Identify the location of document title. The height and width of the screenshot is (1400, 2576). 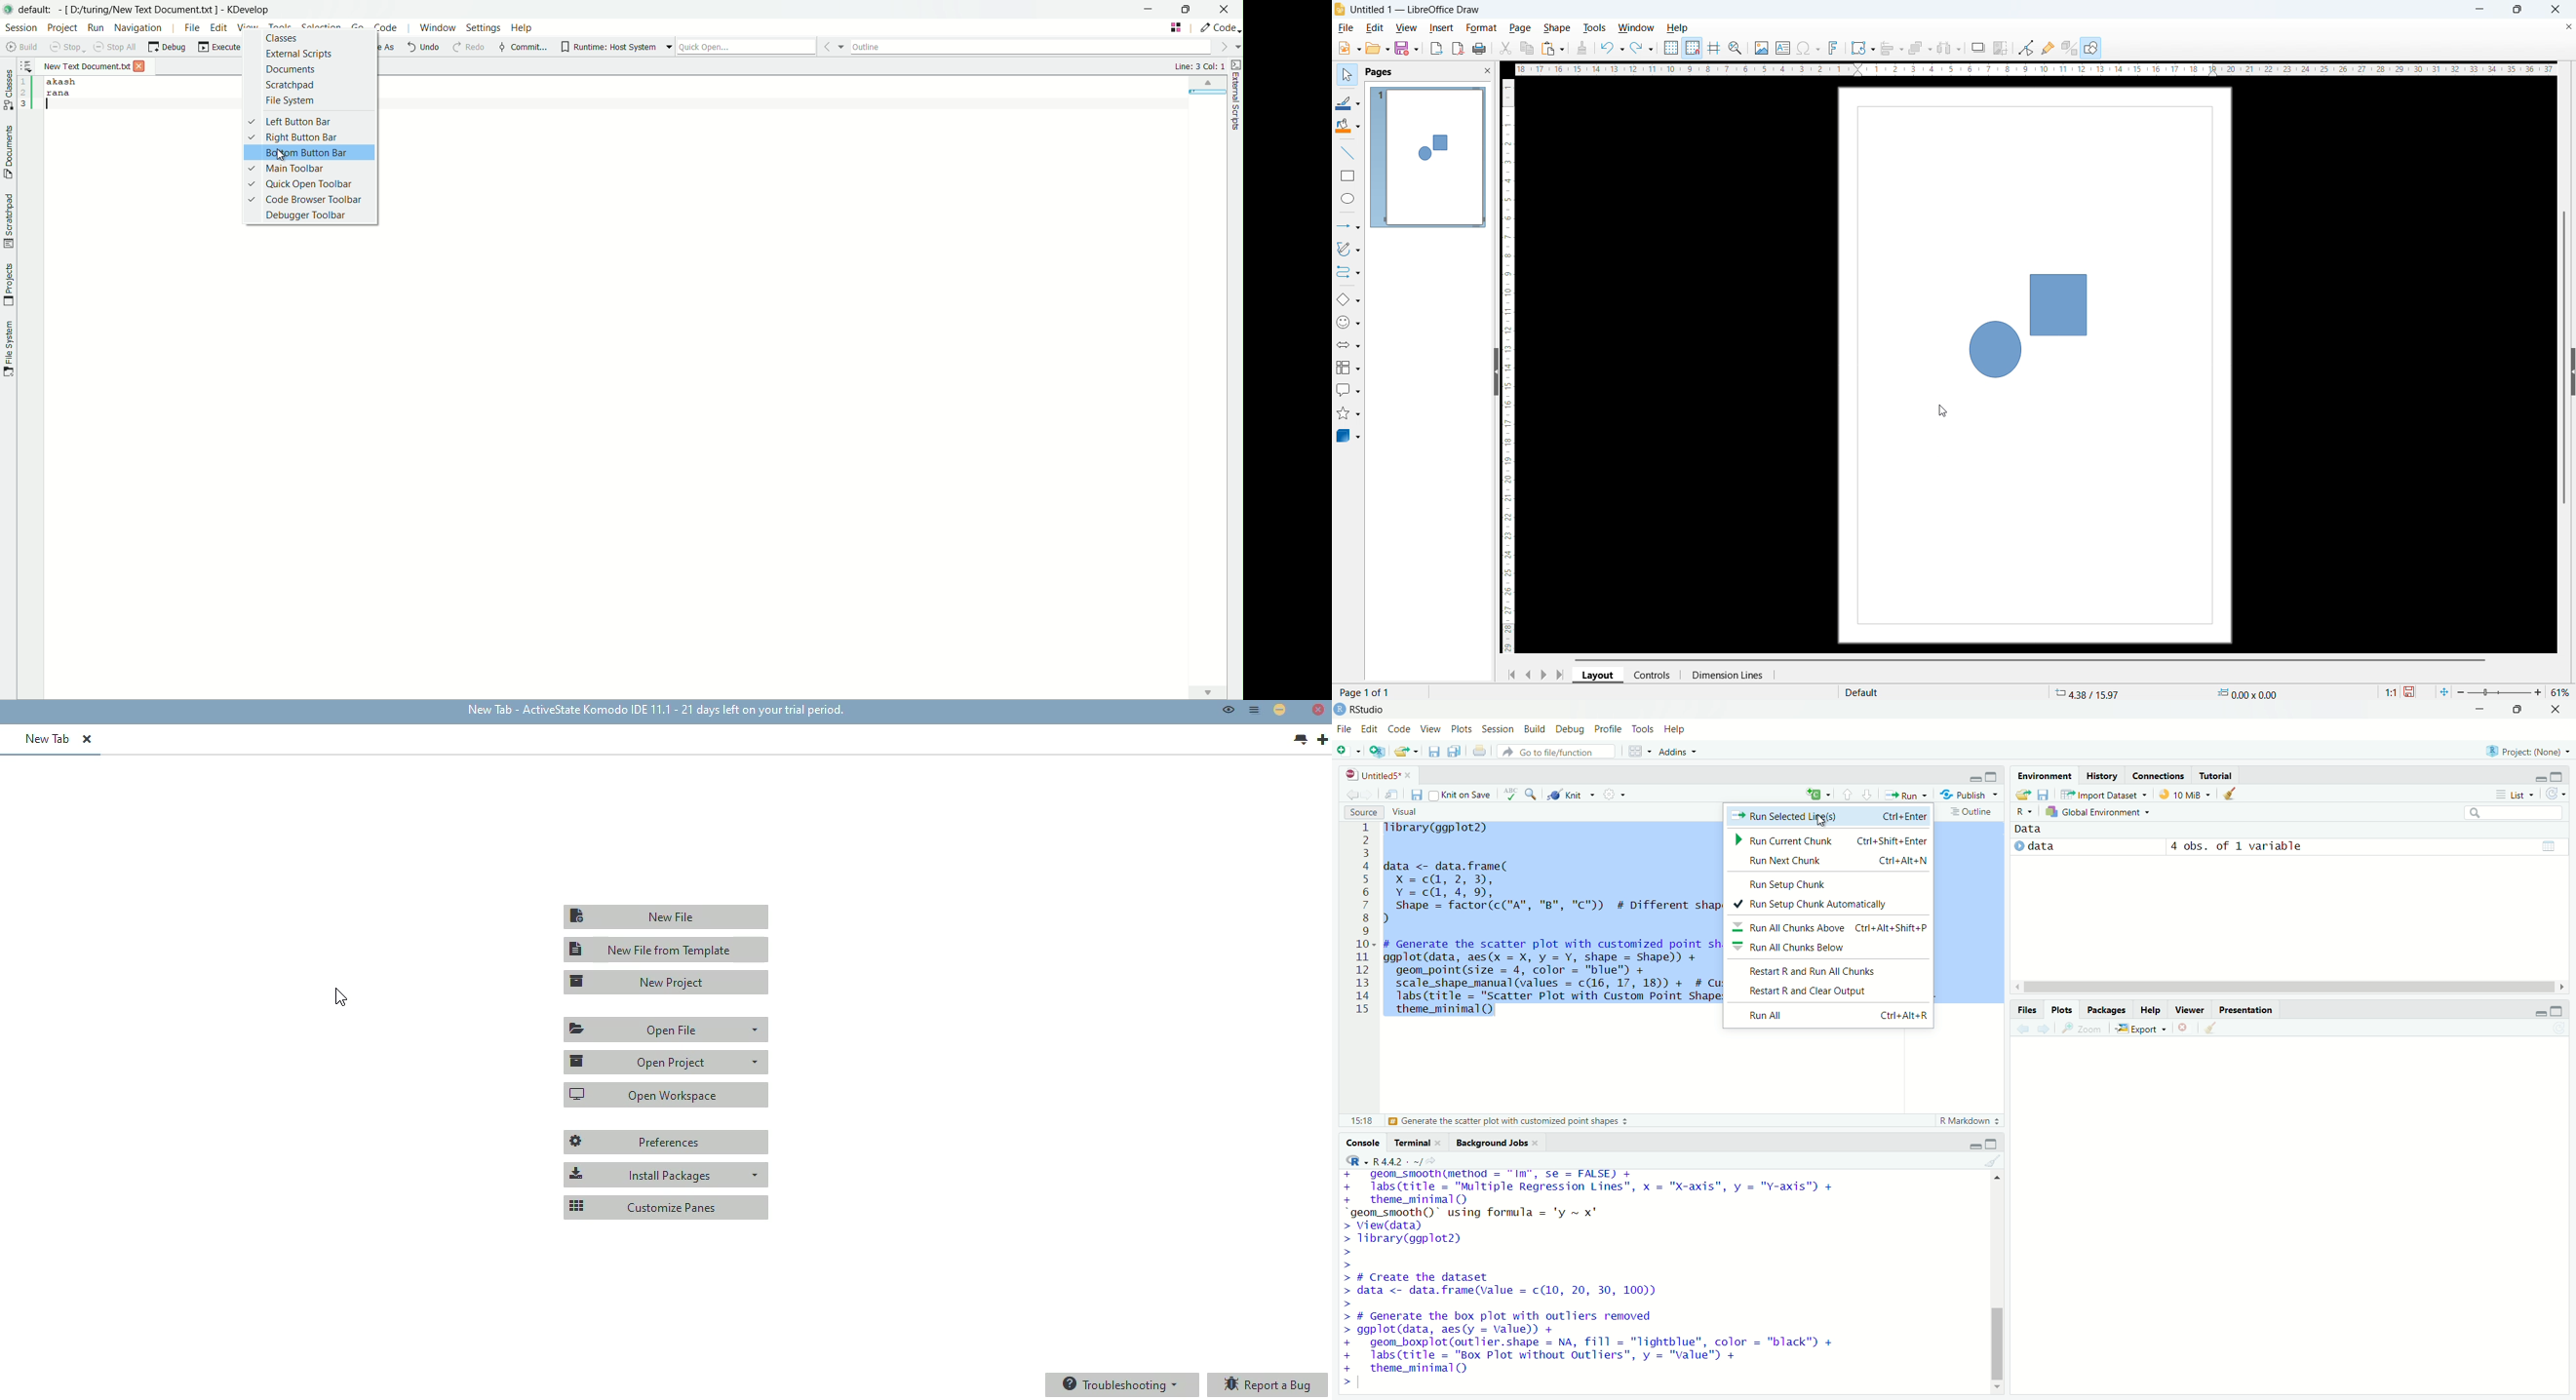
(1415, 10).